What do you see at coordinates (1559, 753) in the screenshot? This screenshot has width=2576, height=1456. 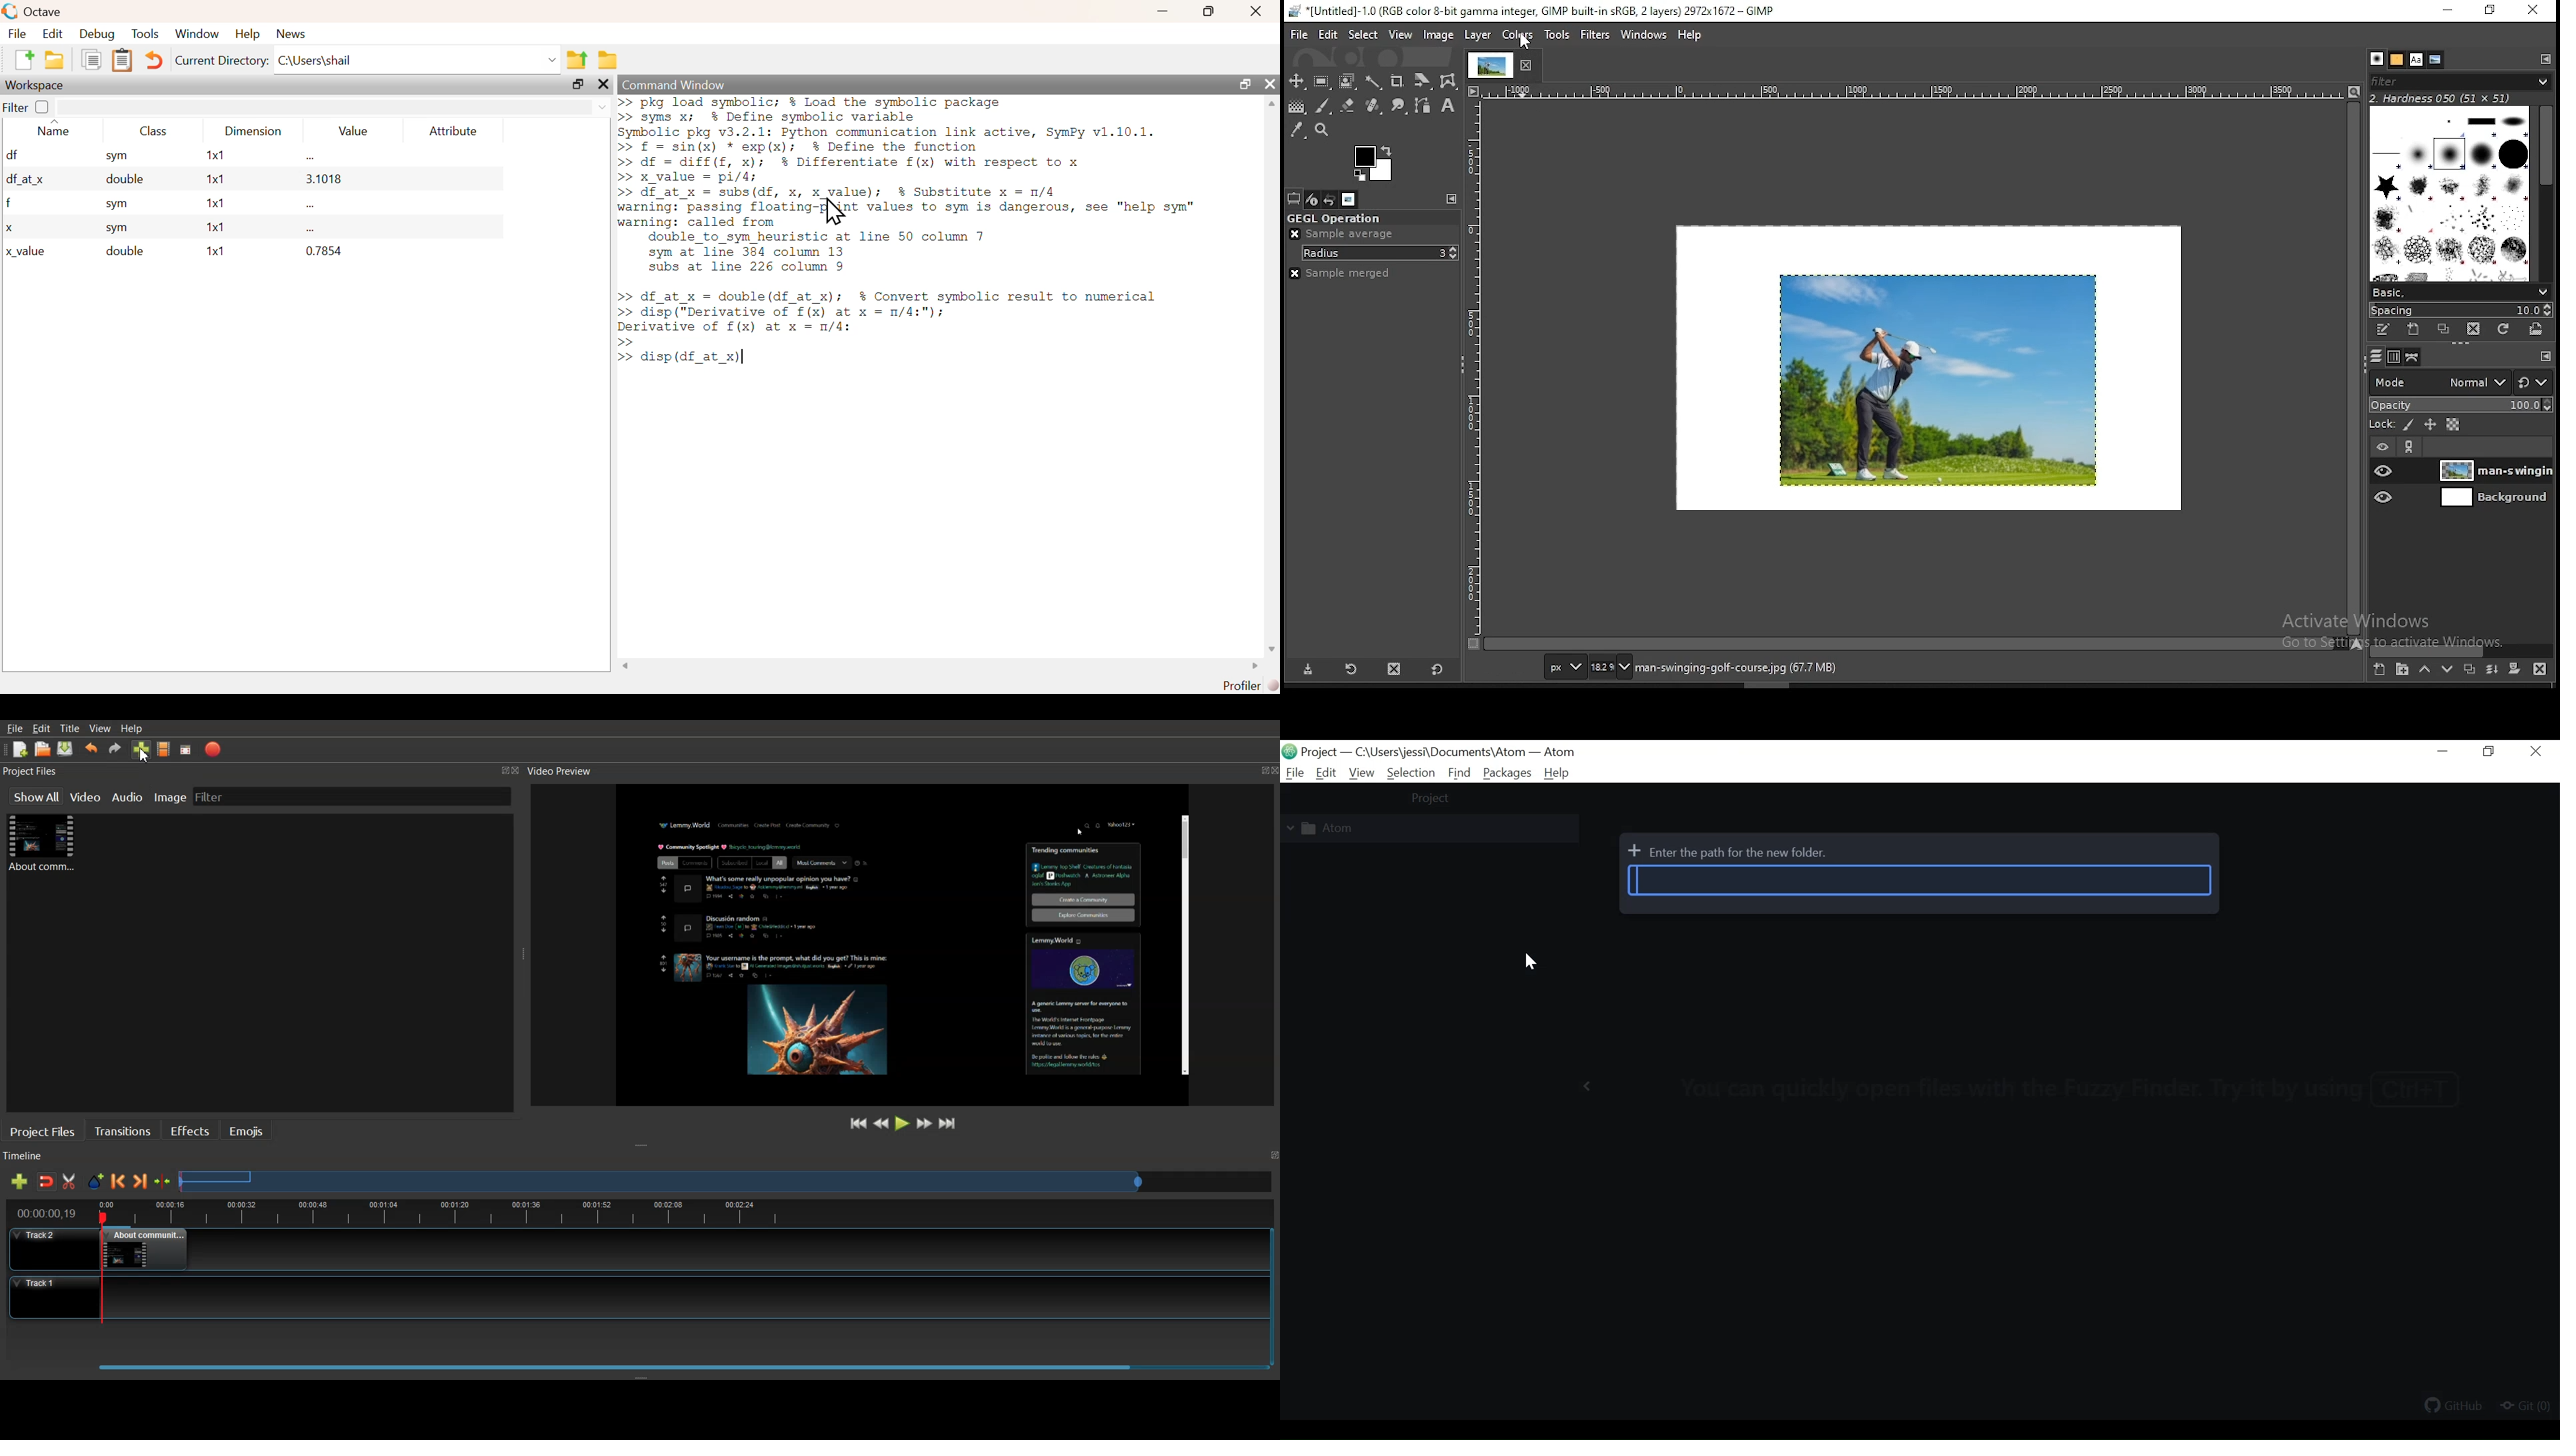 I see `Atom` at bounding box center [1559, 753].